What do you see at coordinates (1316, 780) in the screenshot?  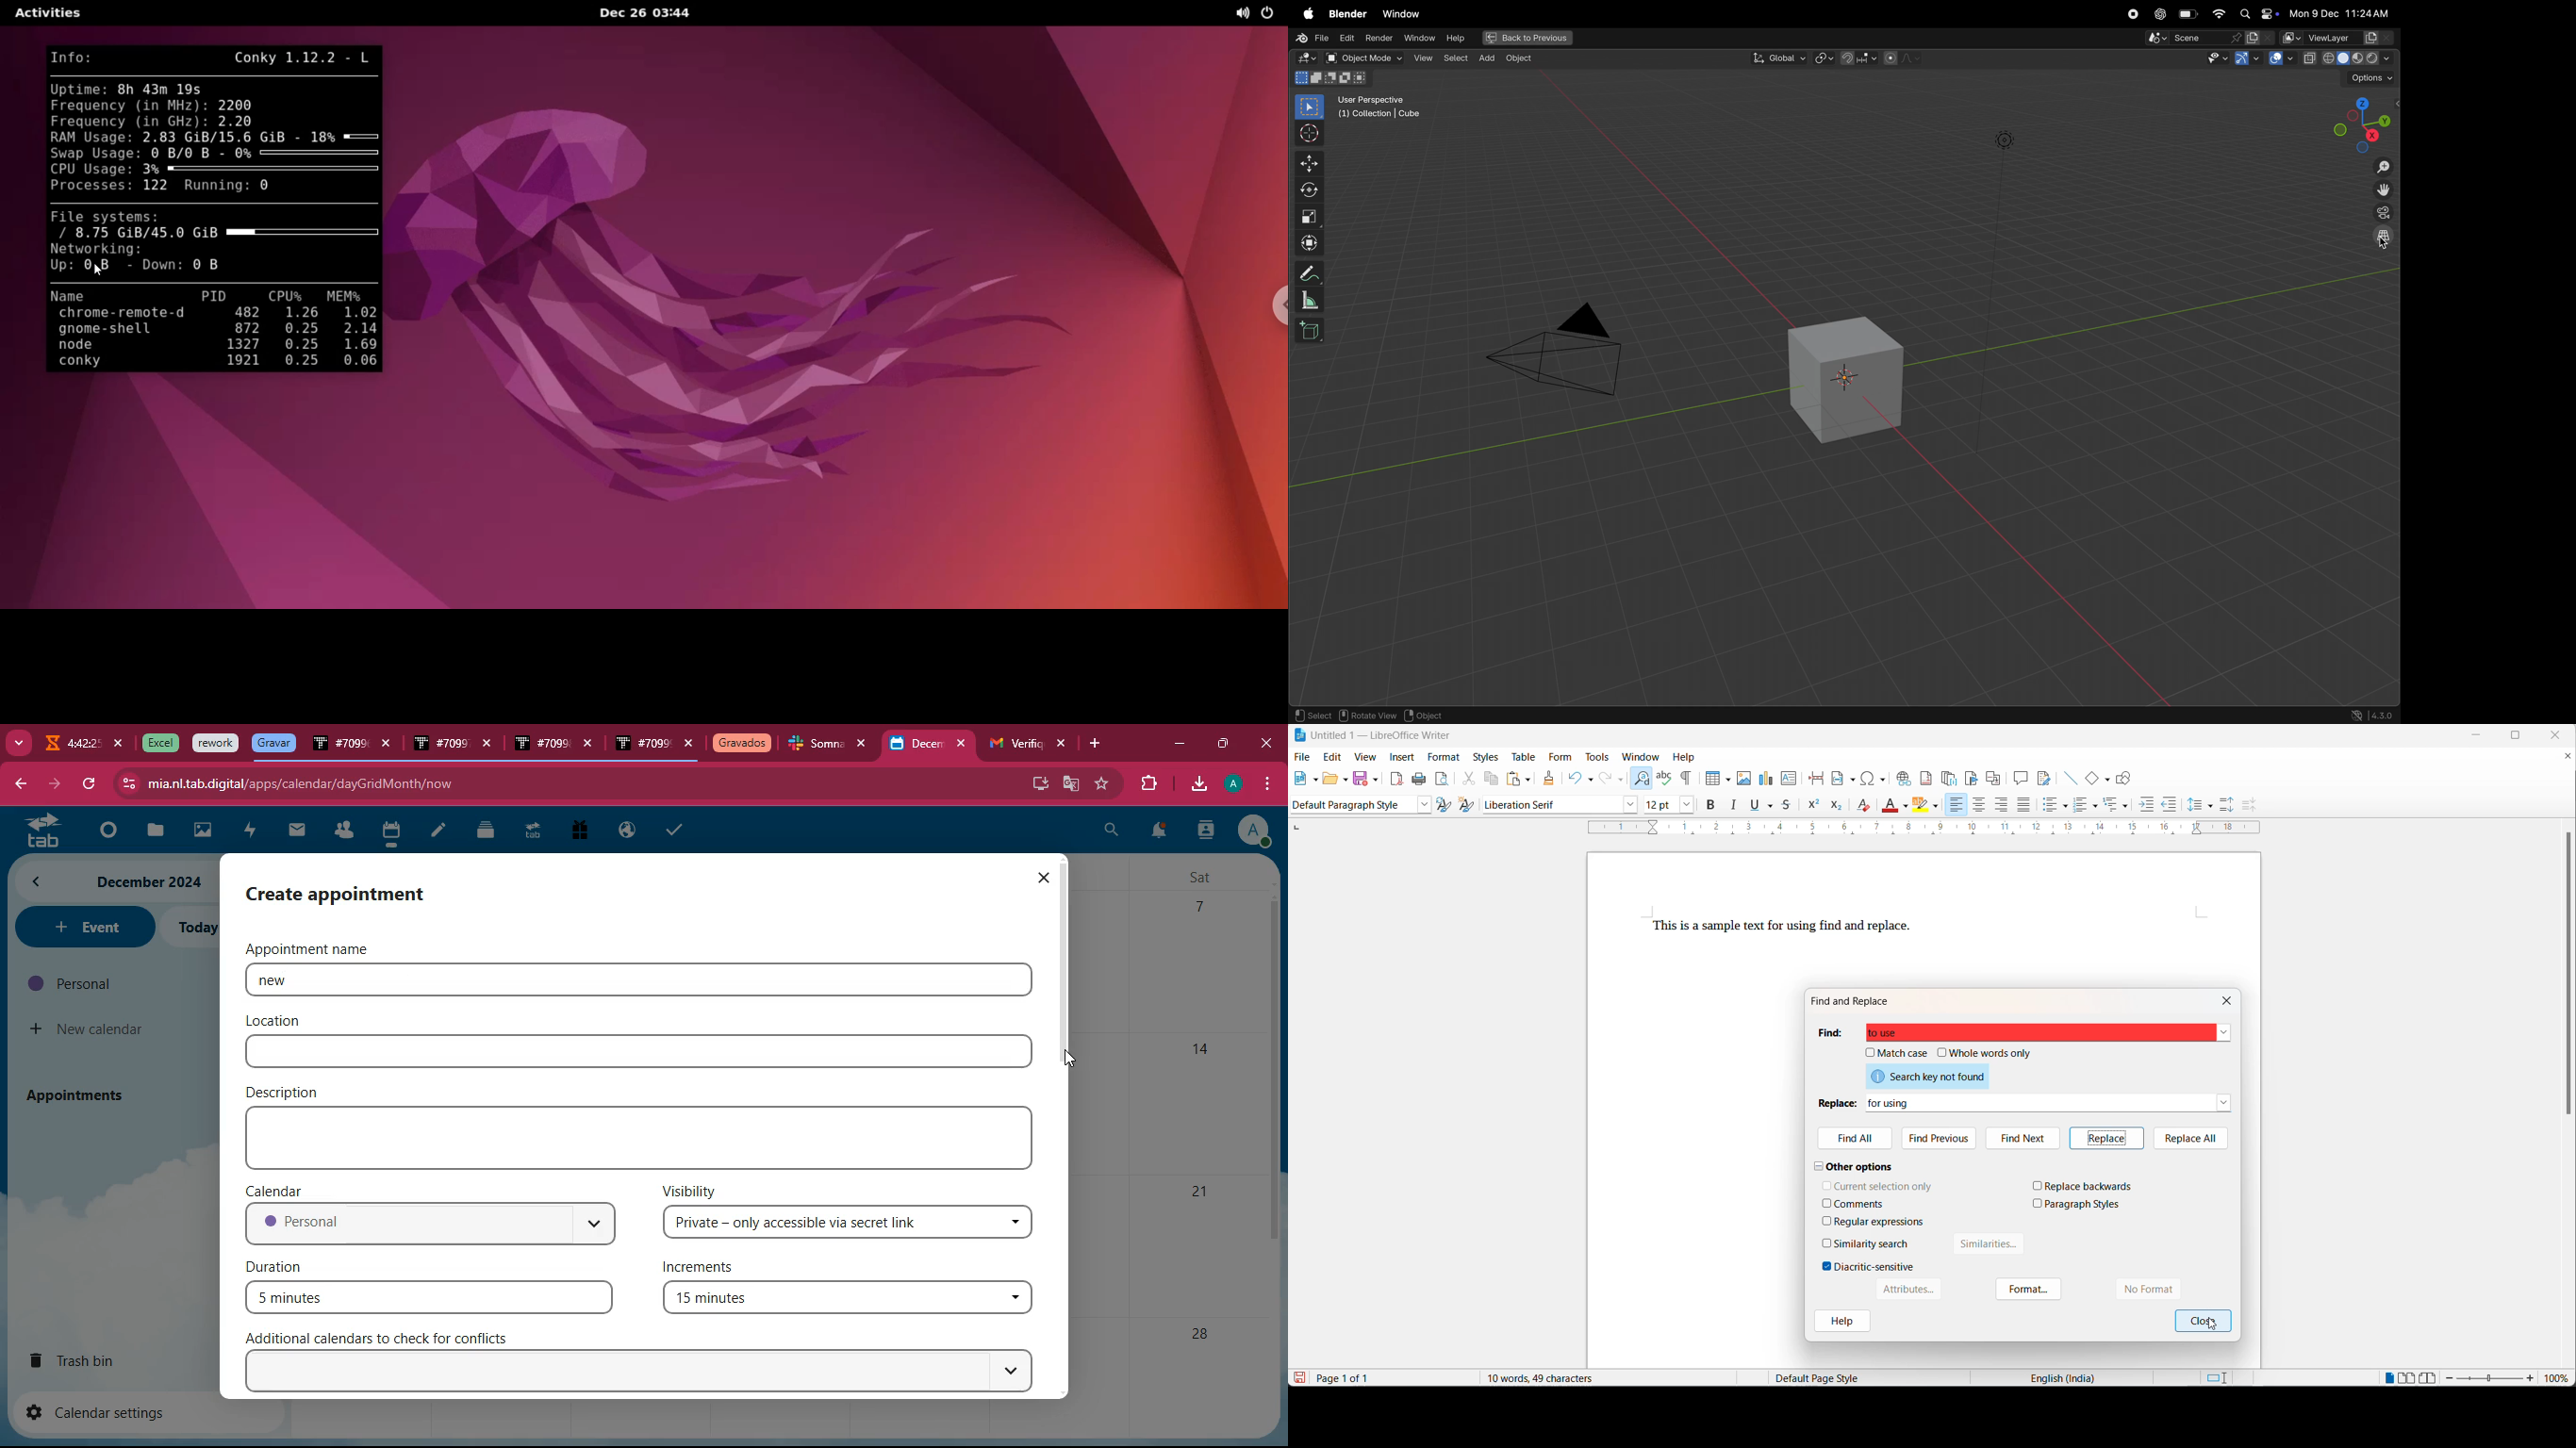 I see `new file options` at bounding box center [1316, 780].